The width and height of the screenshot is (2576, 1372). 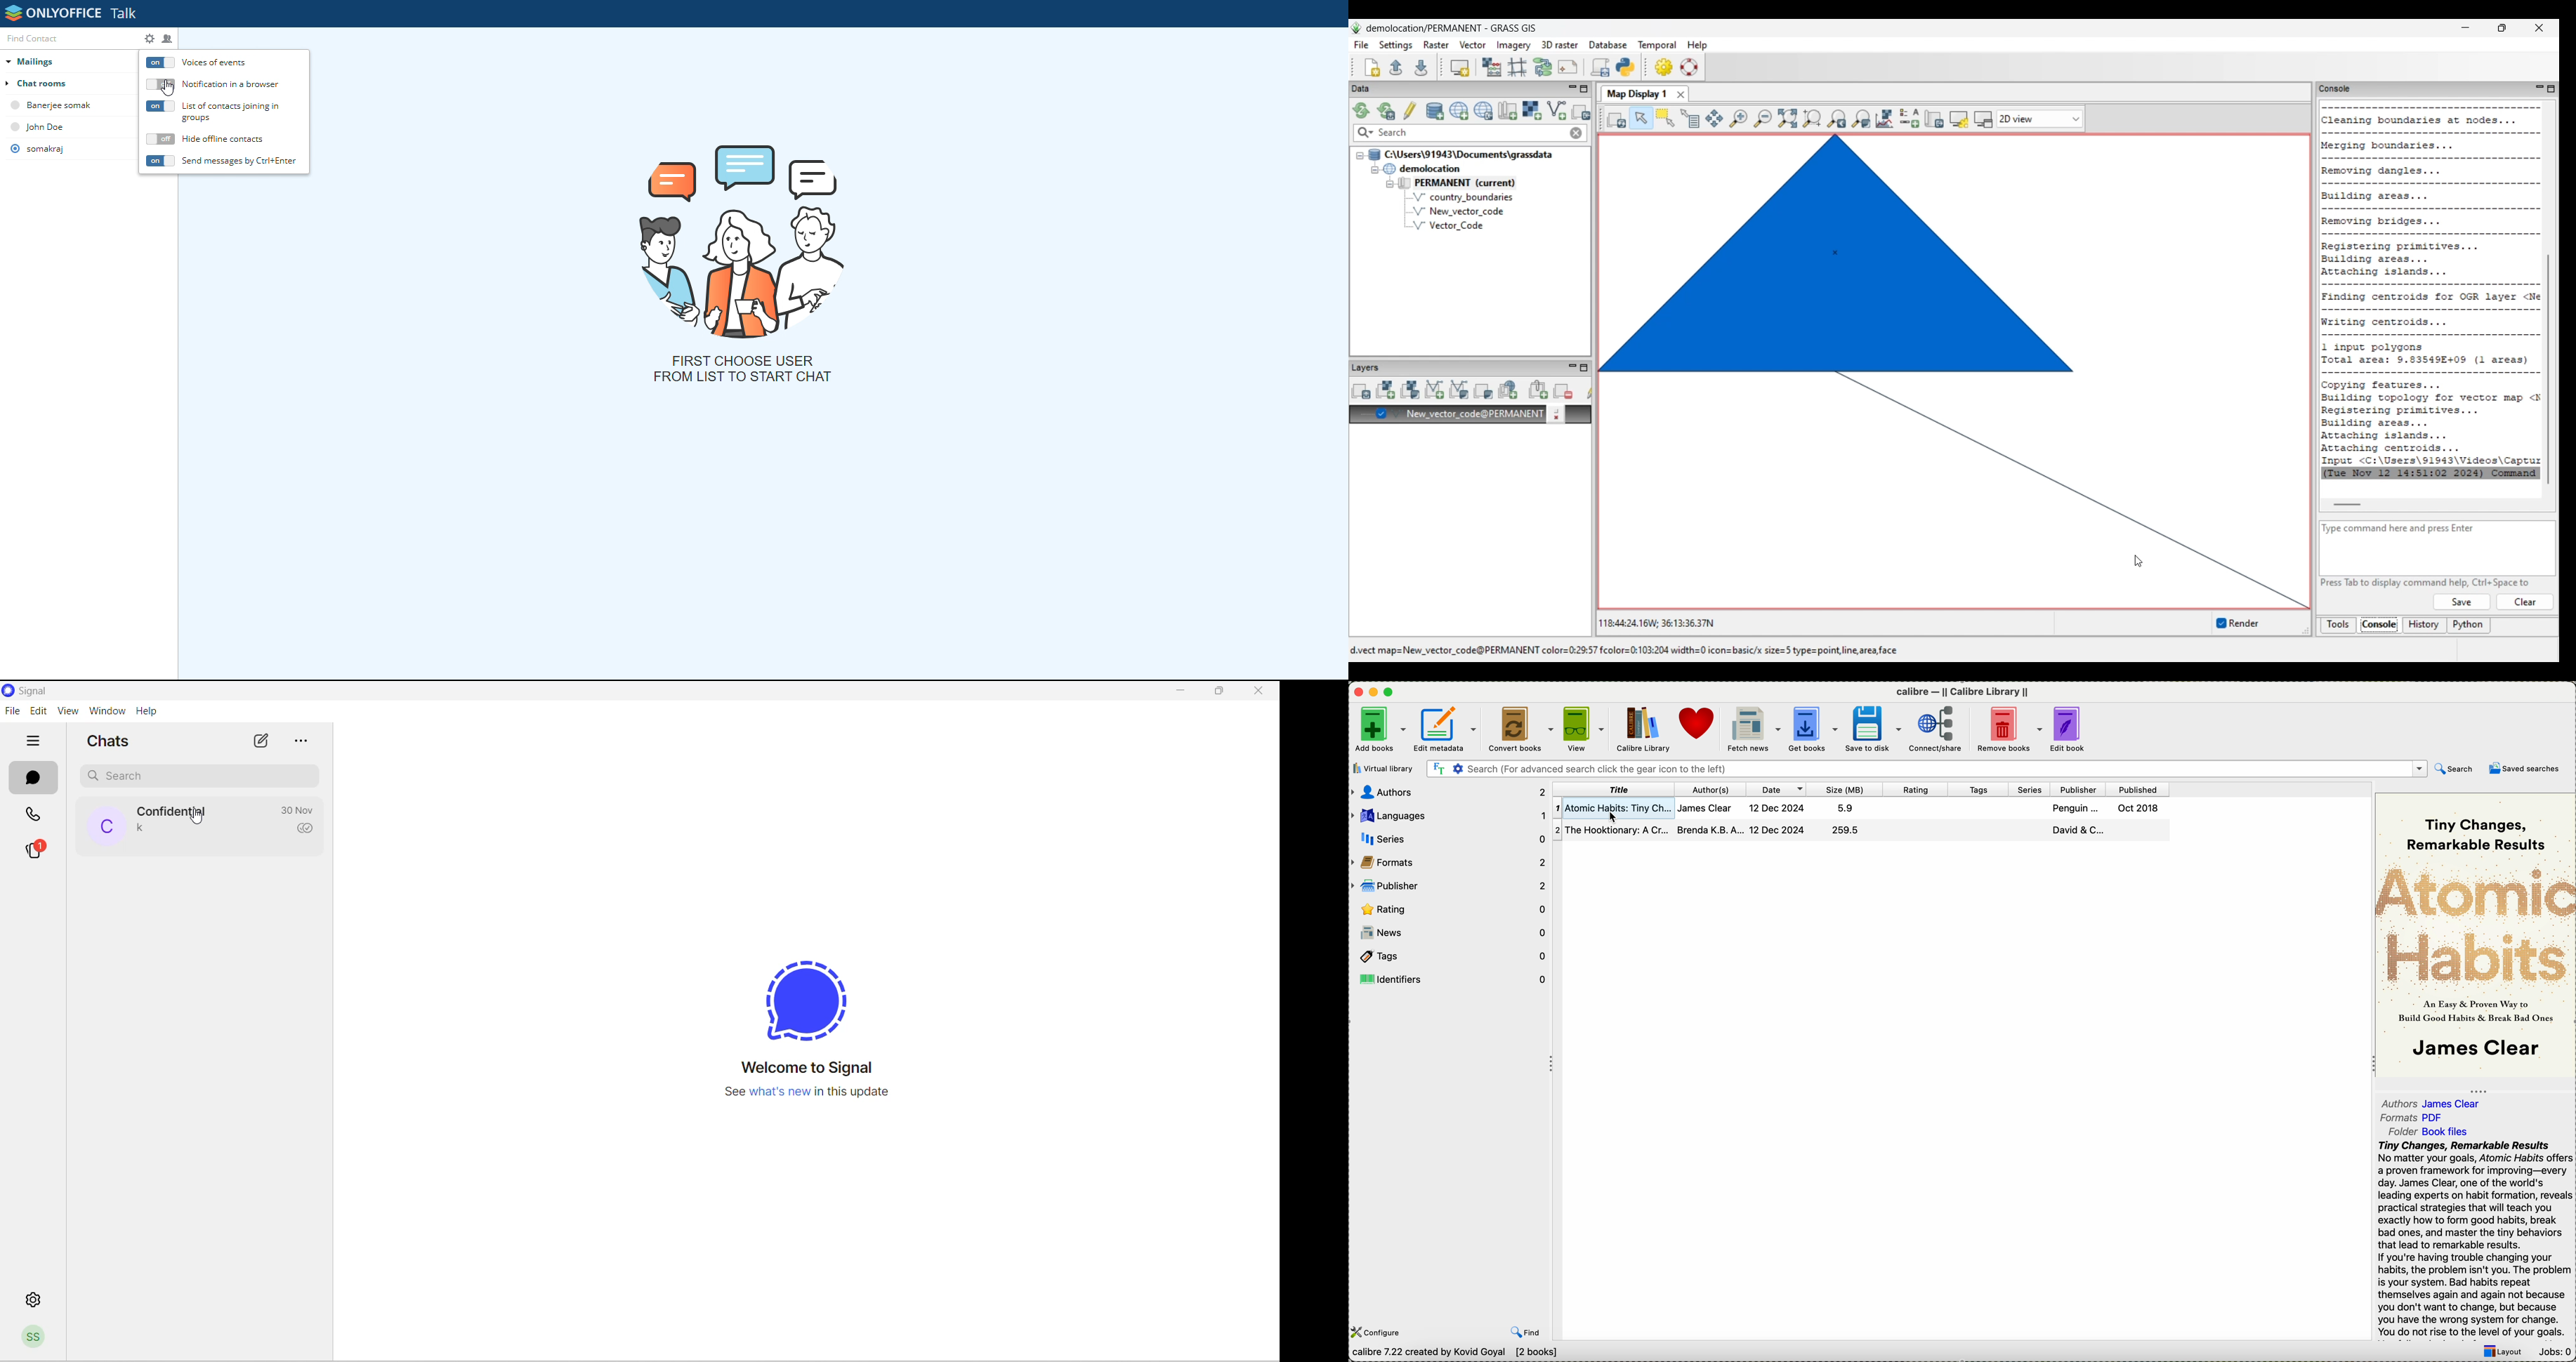 What do you see at coordinates (1379, 1332) in the screenshot?
I see `configure` at bounding box center [1379, 1332].